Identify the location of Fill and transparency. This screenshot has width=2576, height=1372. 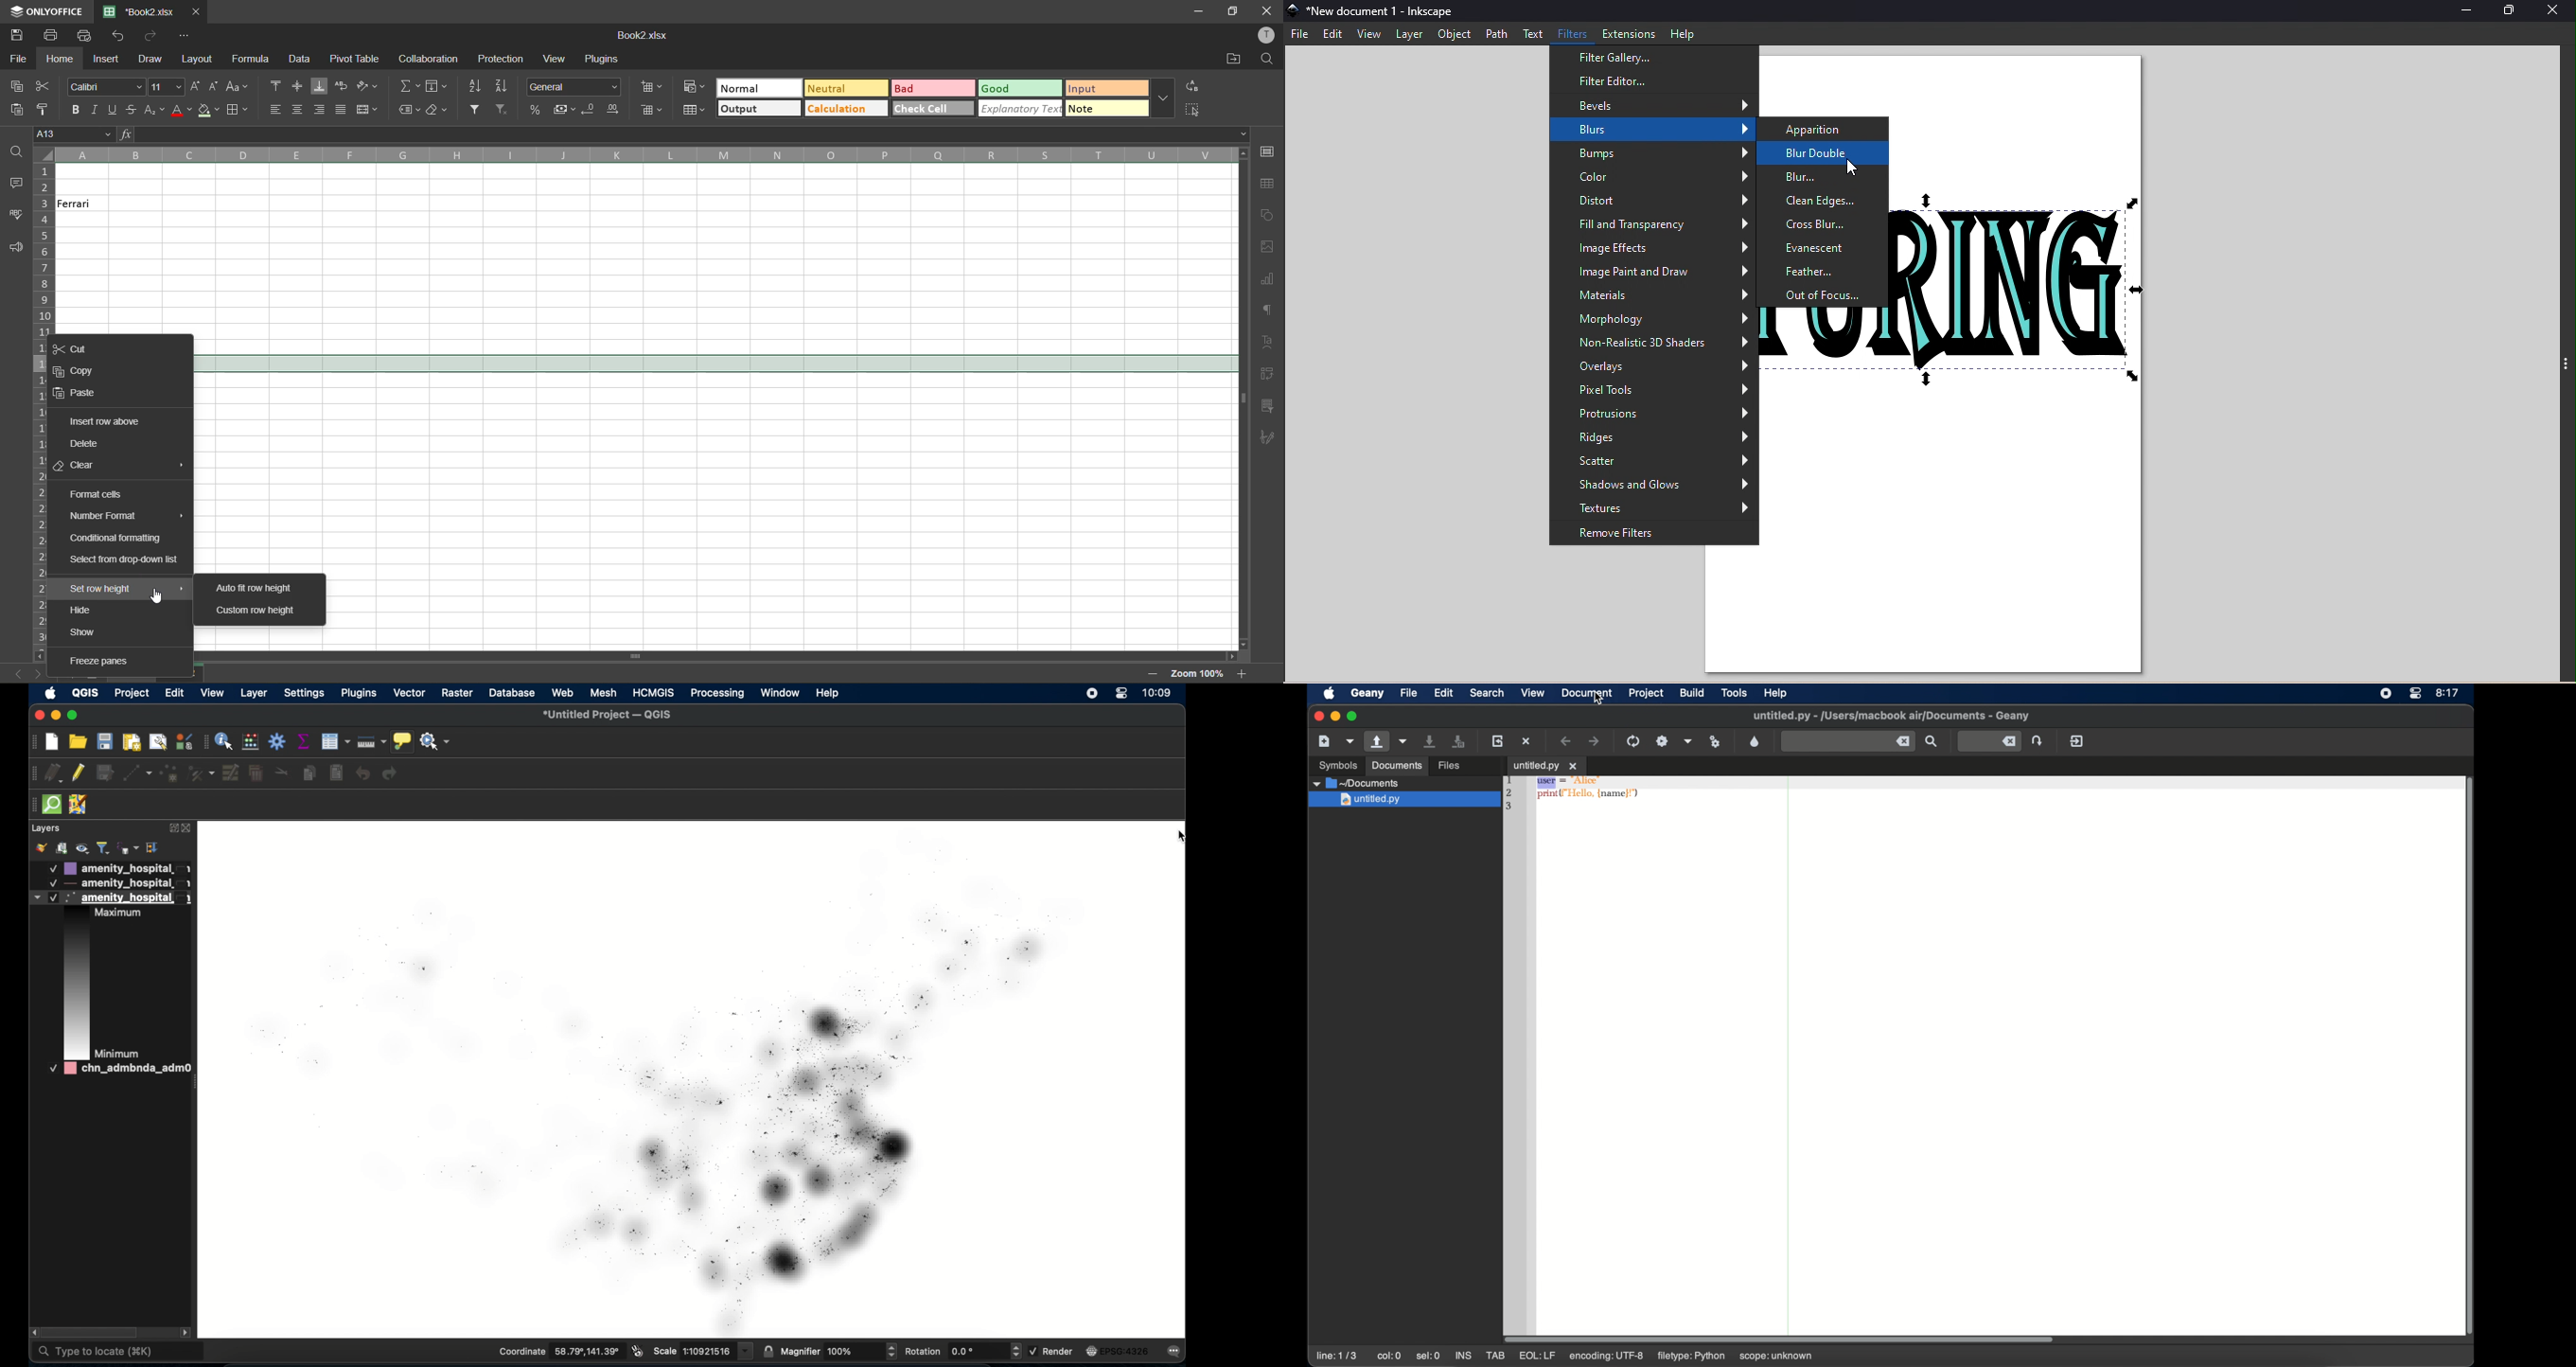
(1654, 226).